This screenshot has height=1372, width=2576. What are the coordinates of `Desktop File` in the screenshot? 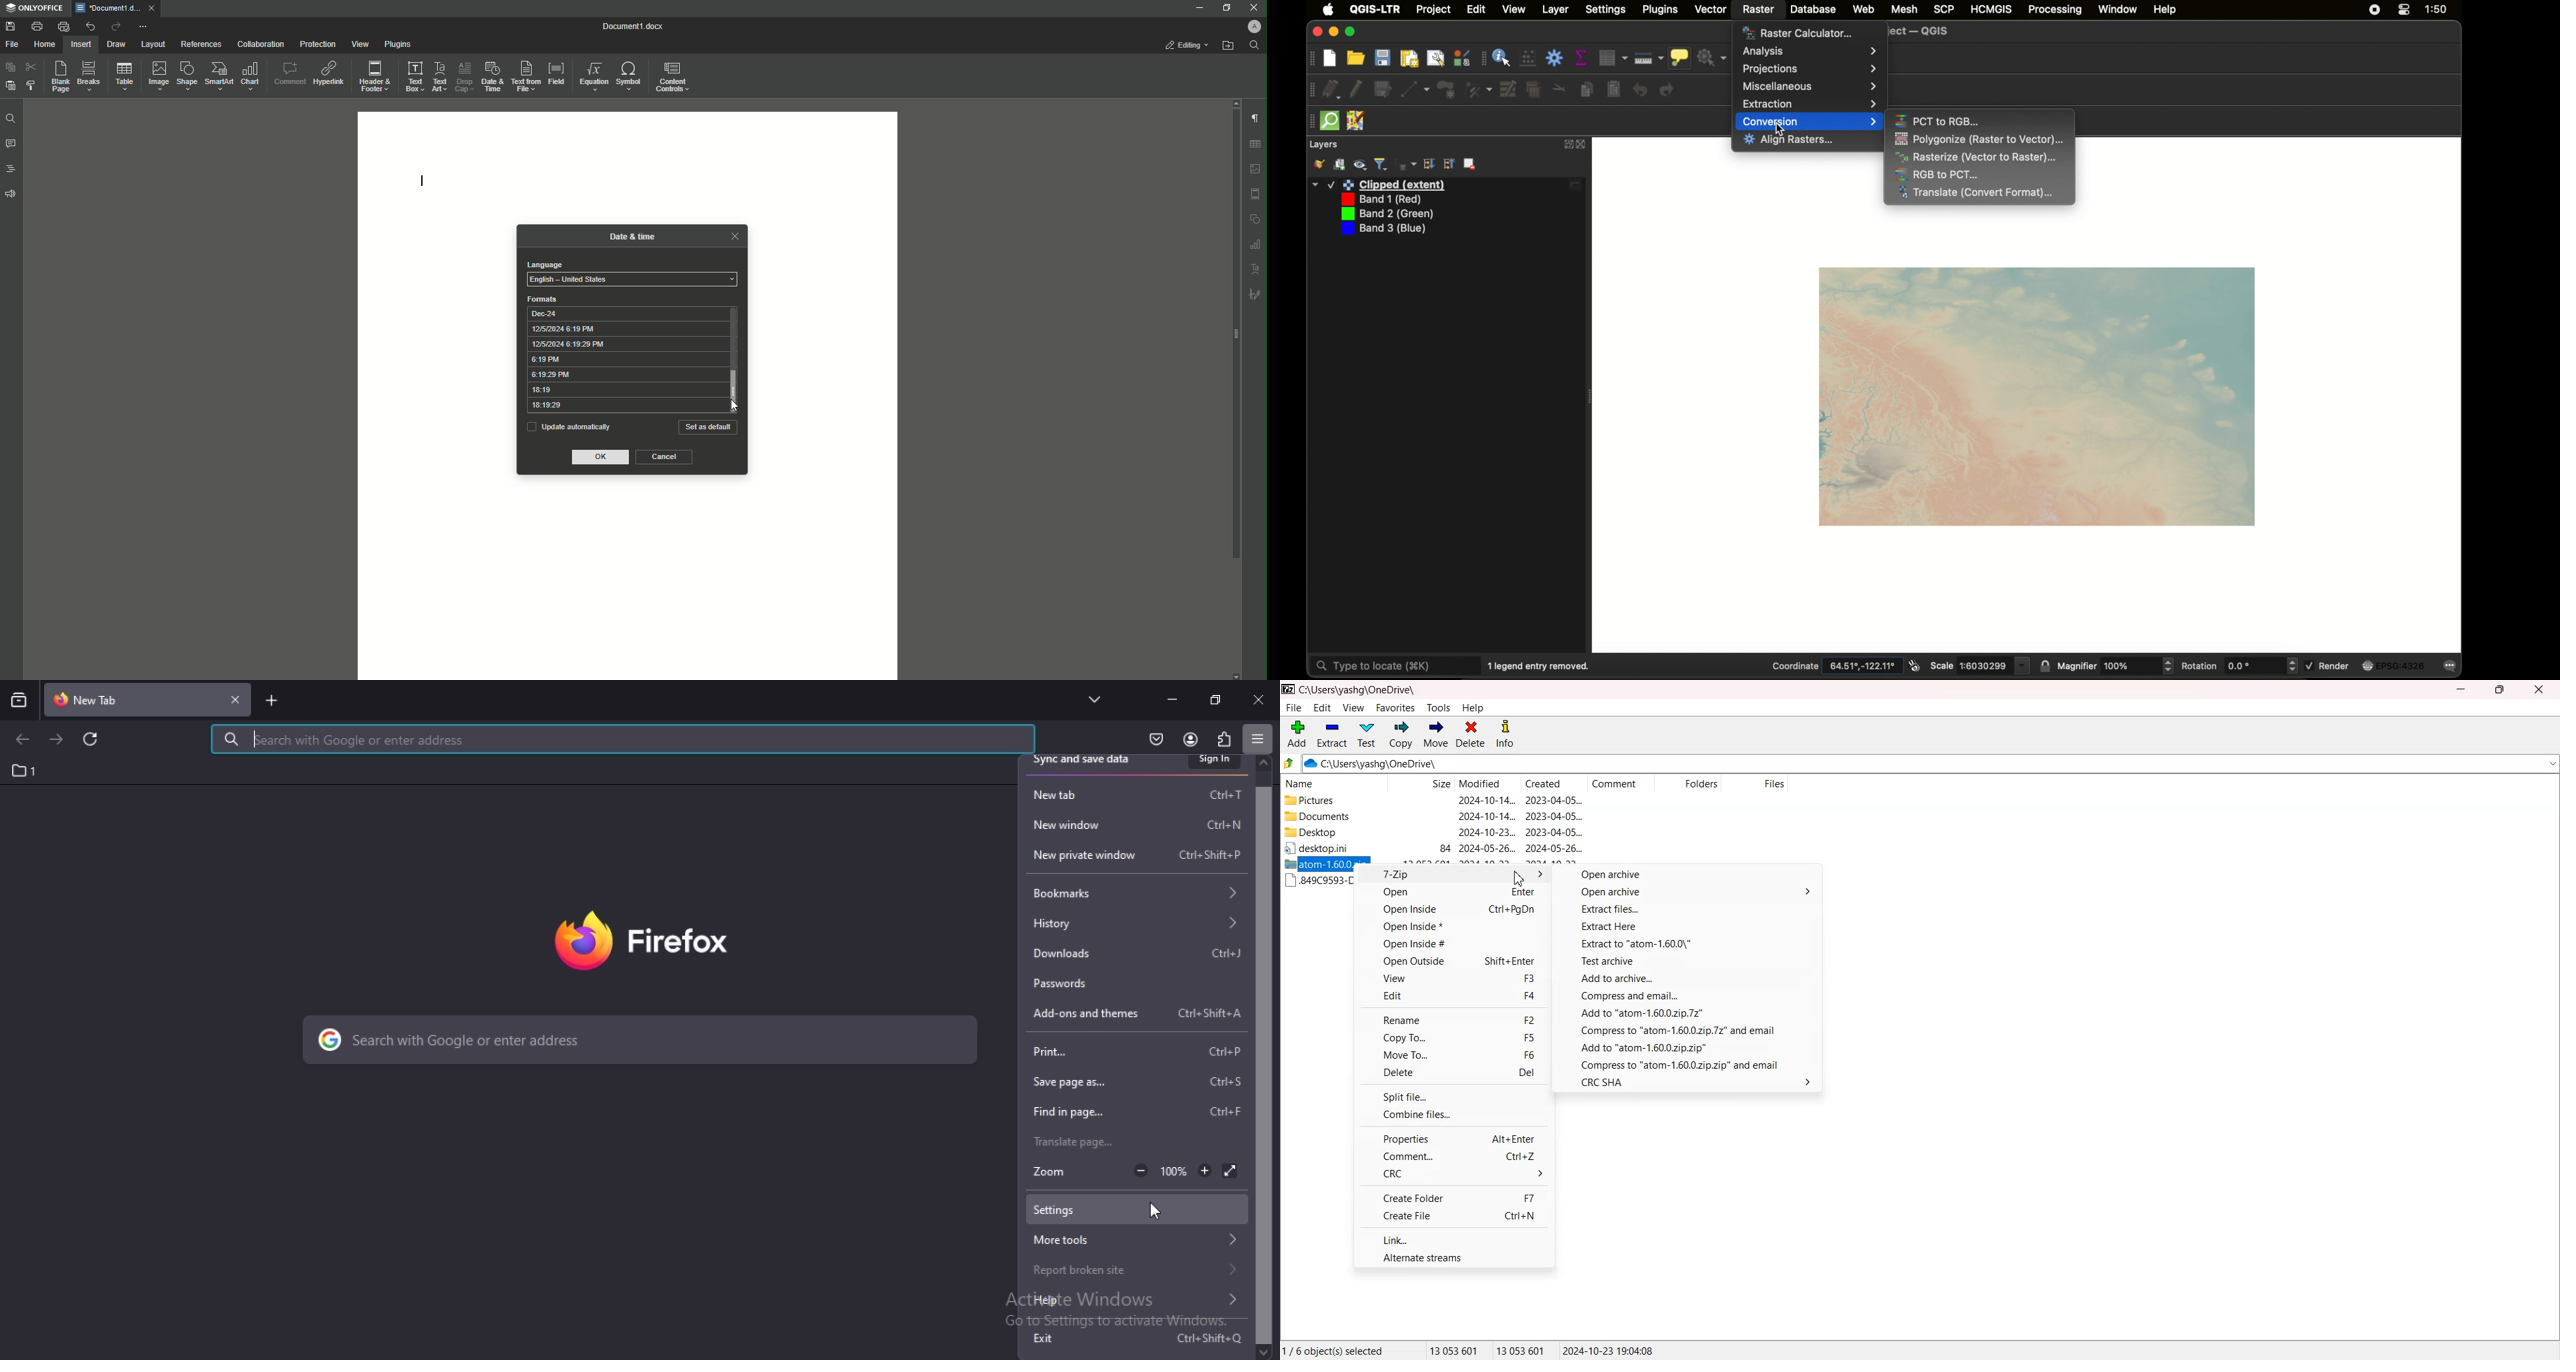 It's located at (1331, 832).